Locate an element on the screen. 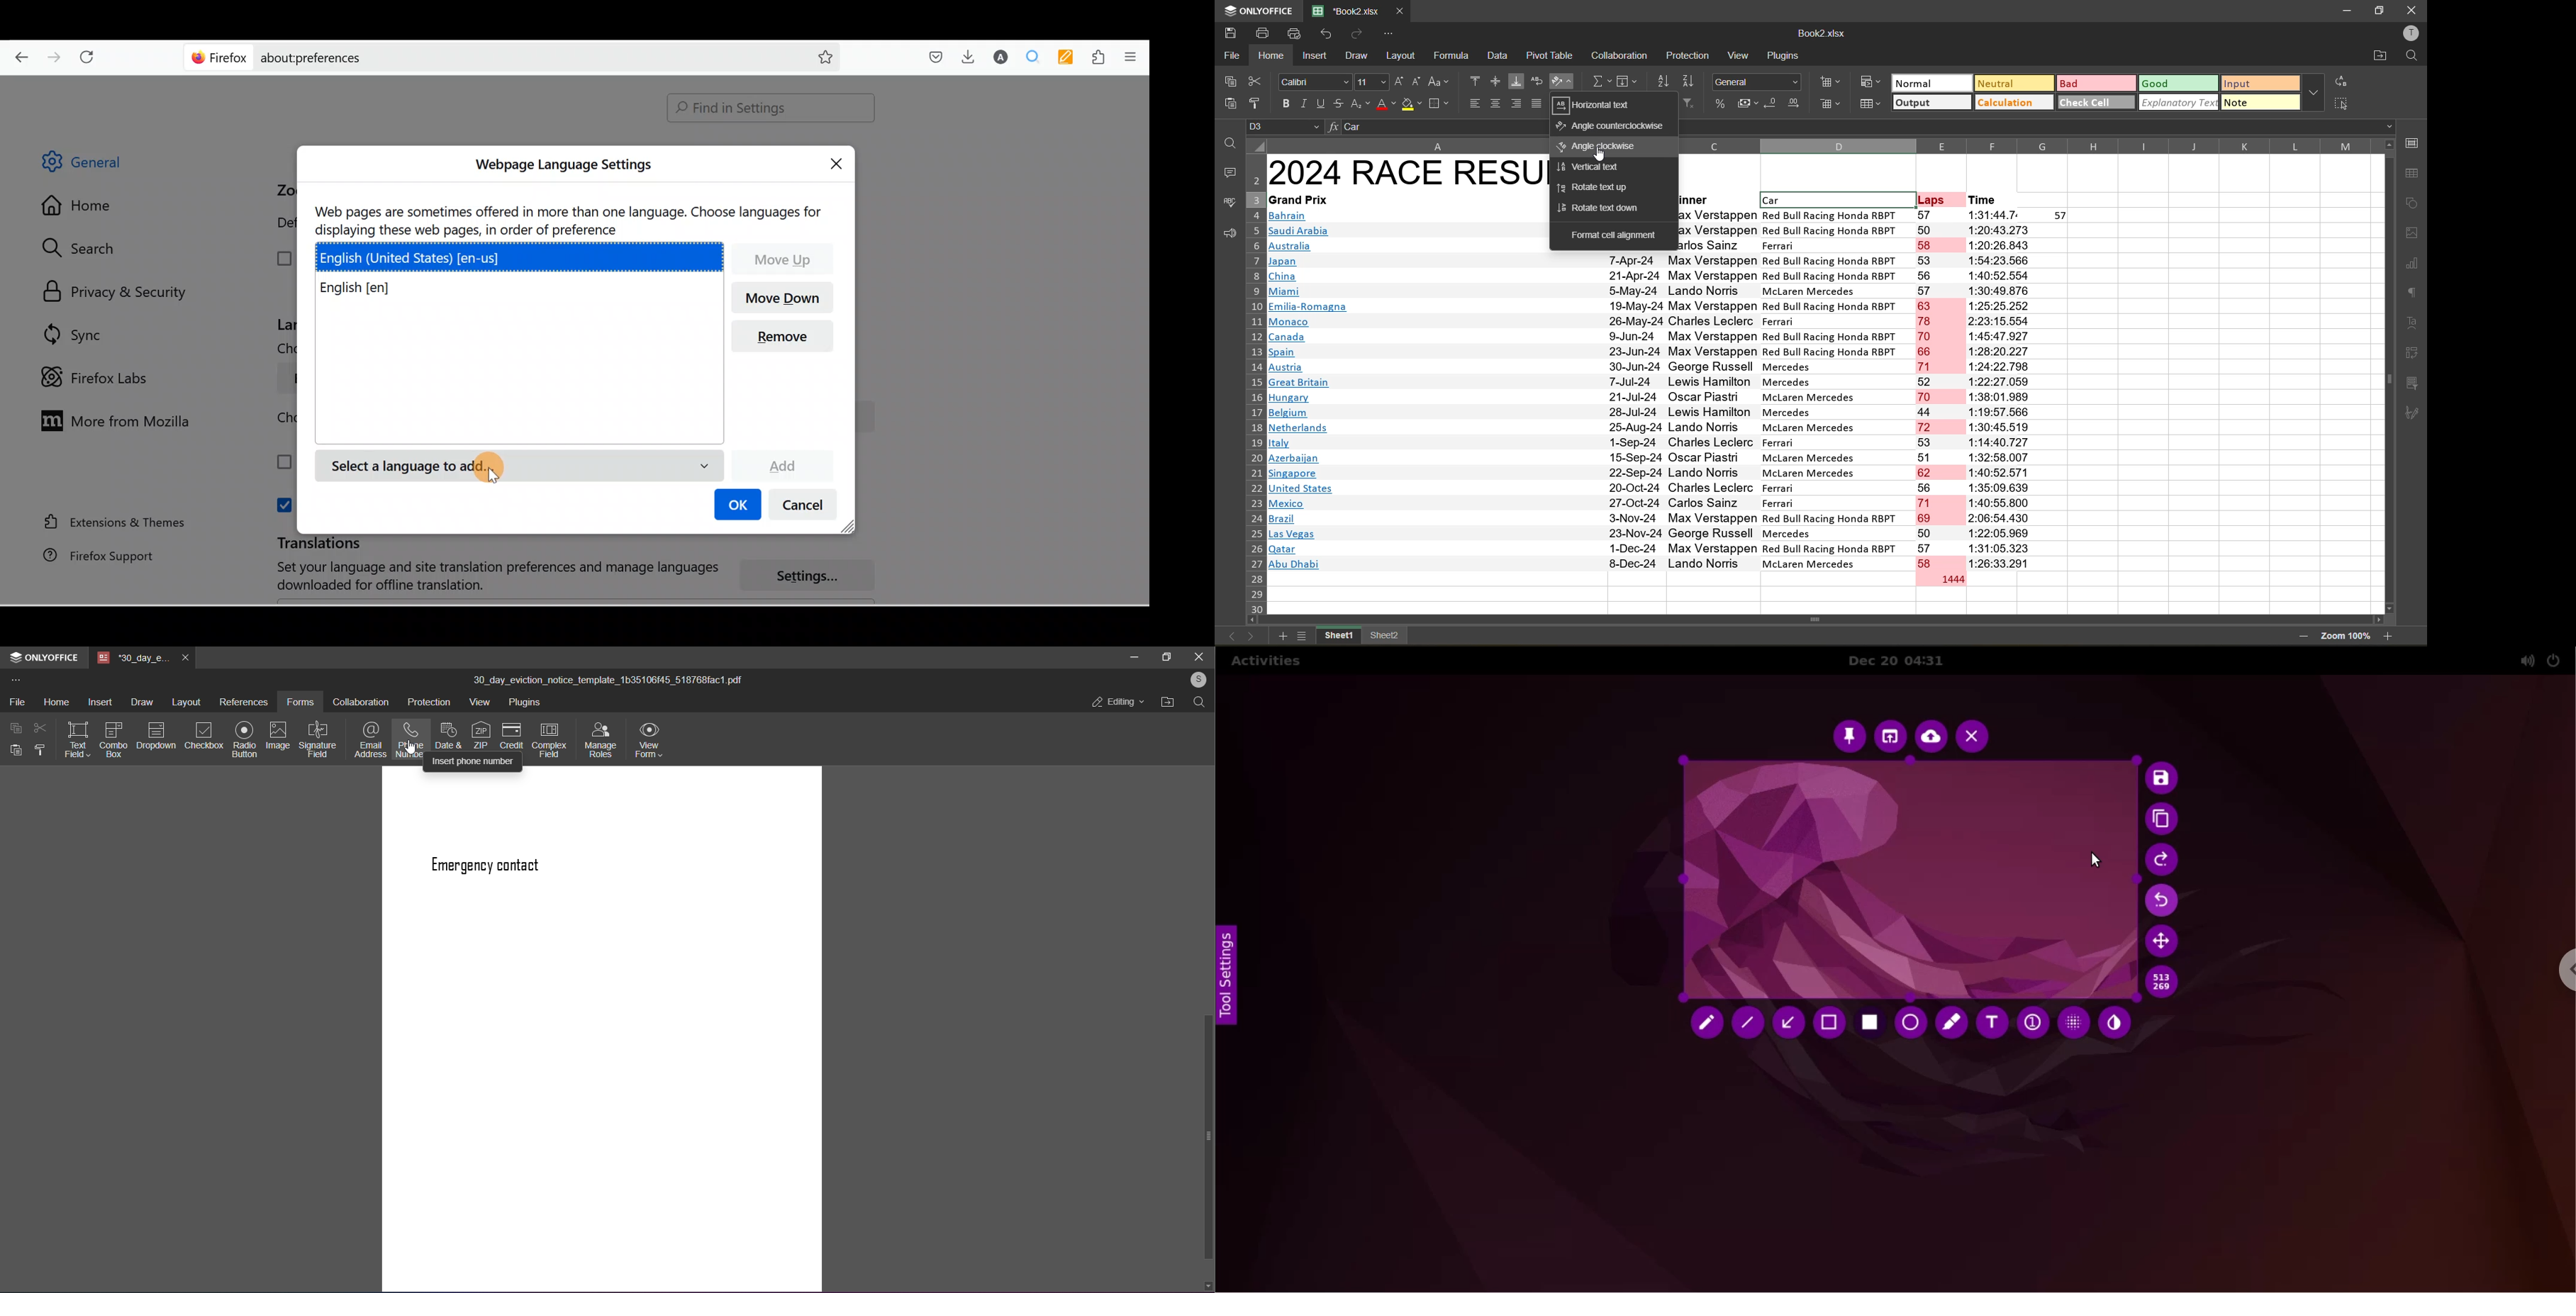 The width and height of the screenshot is (2576, 1316). format is located at coordinates (42, 750).